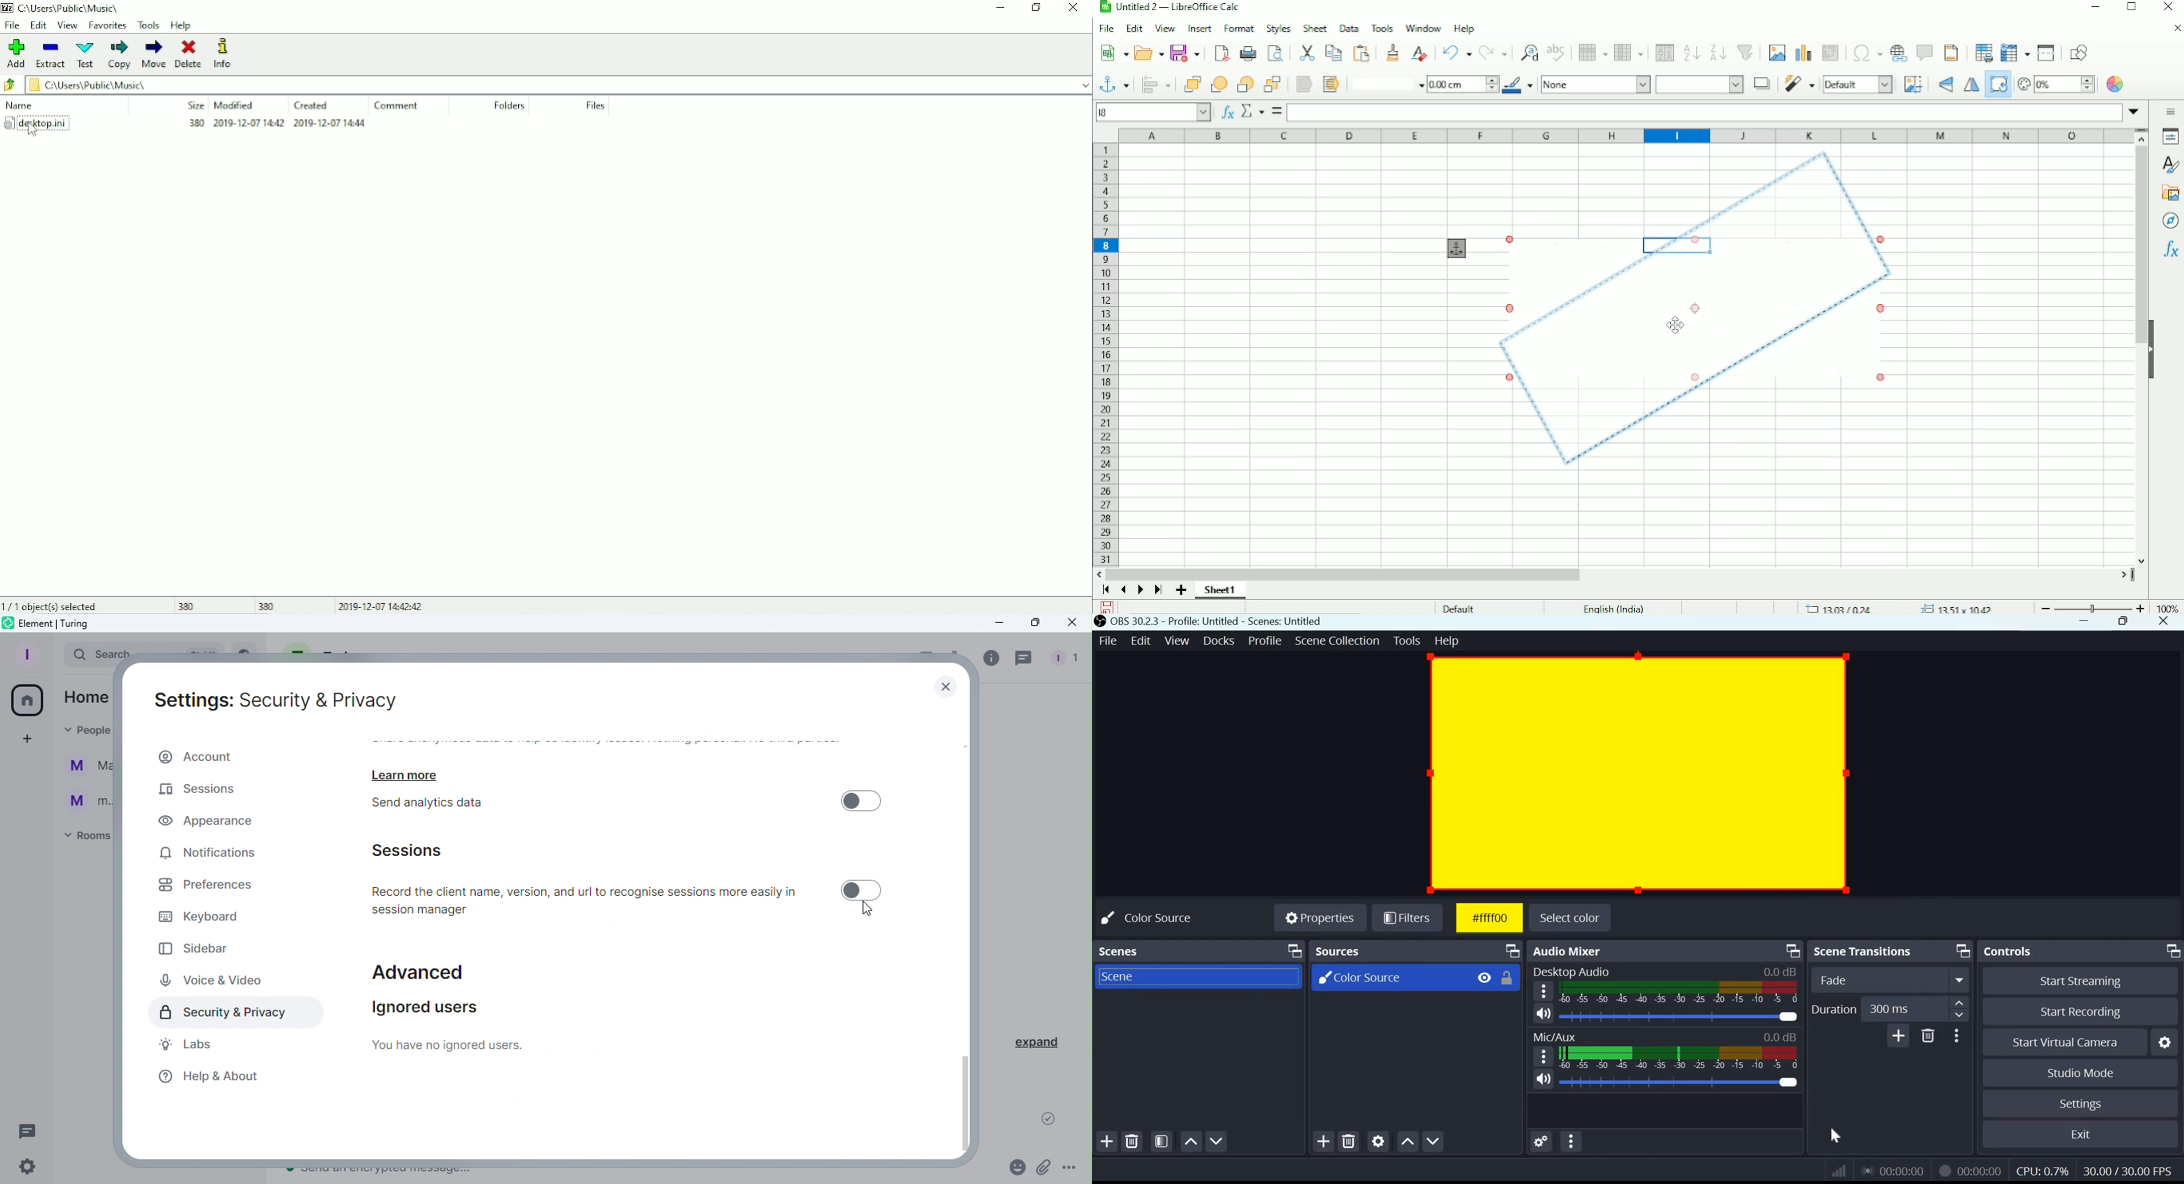 Image resolution: width=2184 pixels, height=1204 pixels. I want to click on More options, so click(1956, 1036).